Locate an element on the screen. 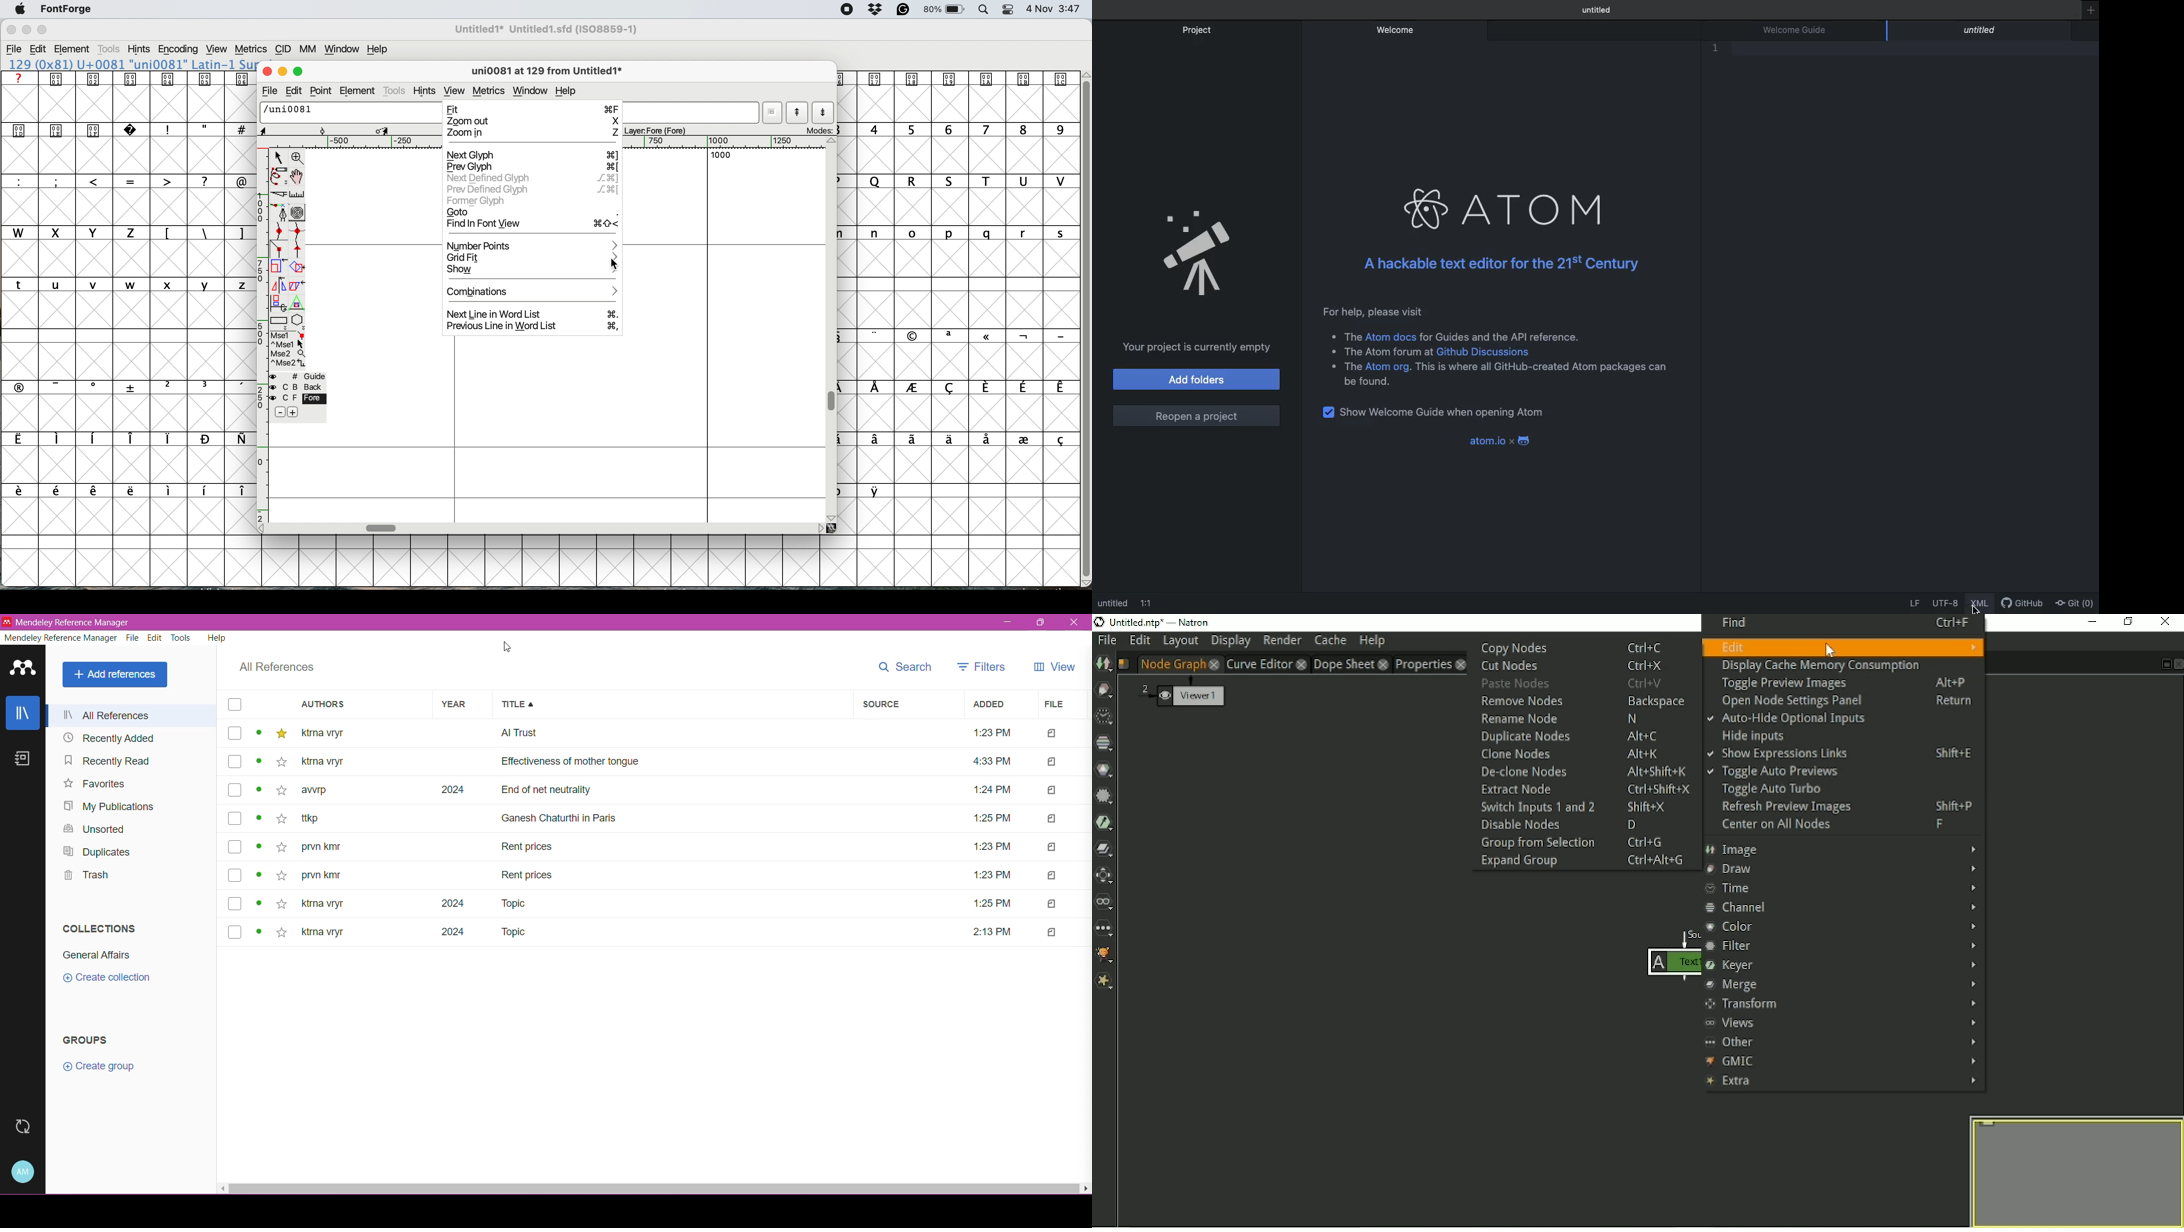  Horizontal Scroll Bar is located at coordinates (655, 1189).